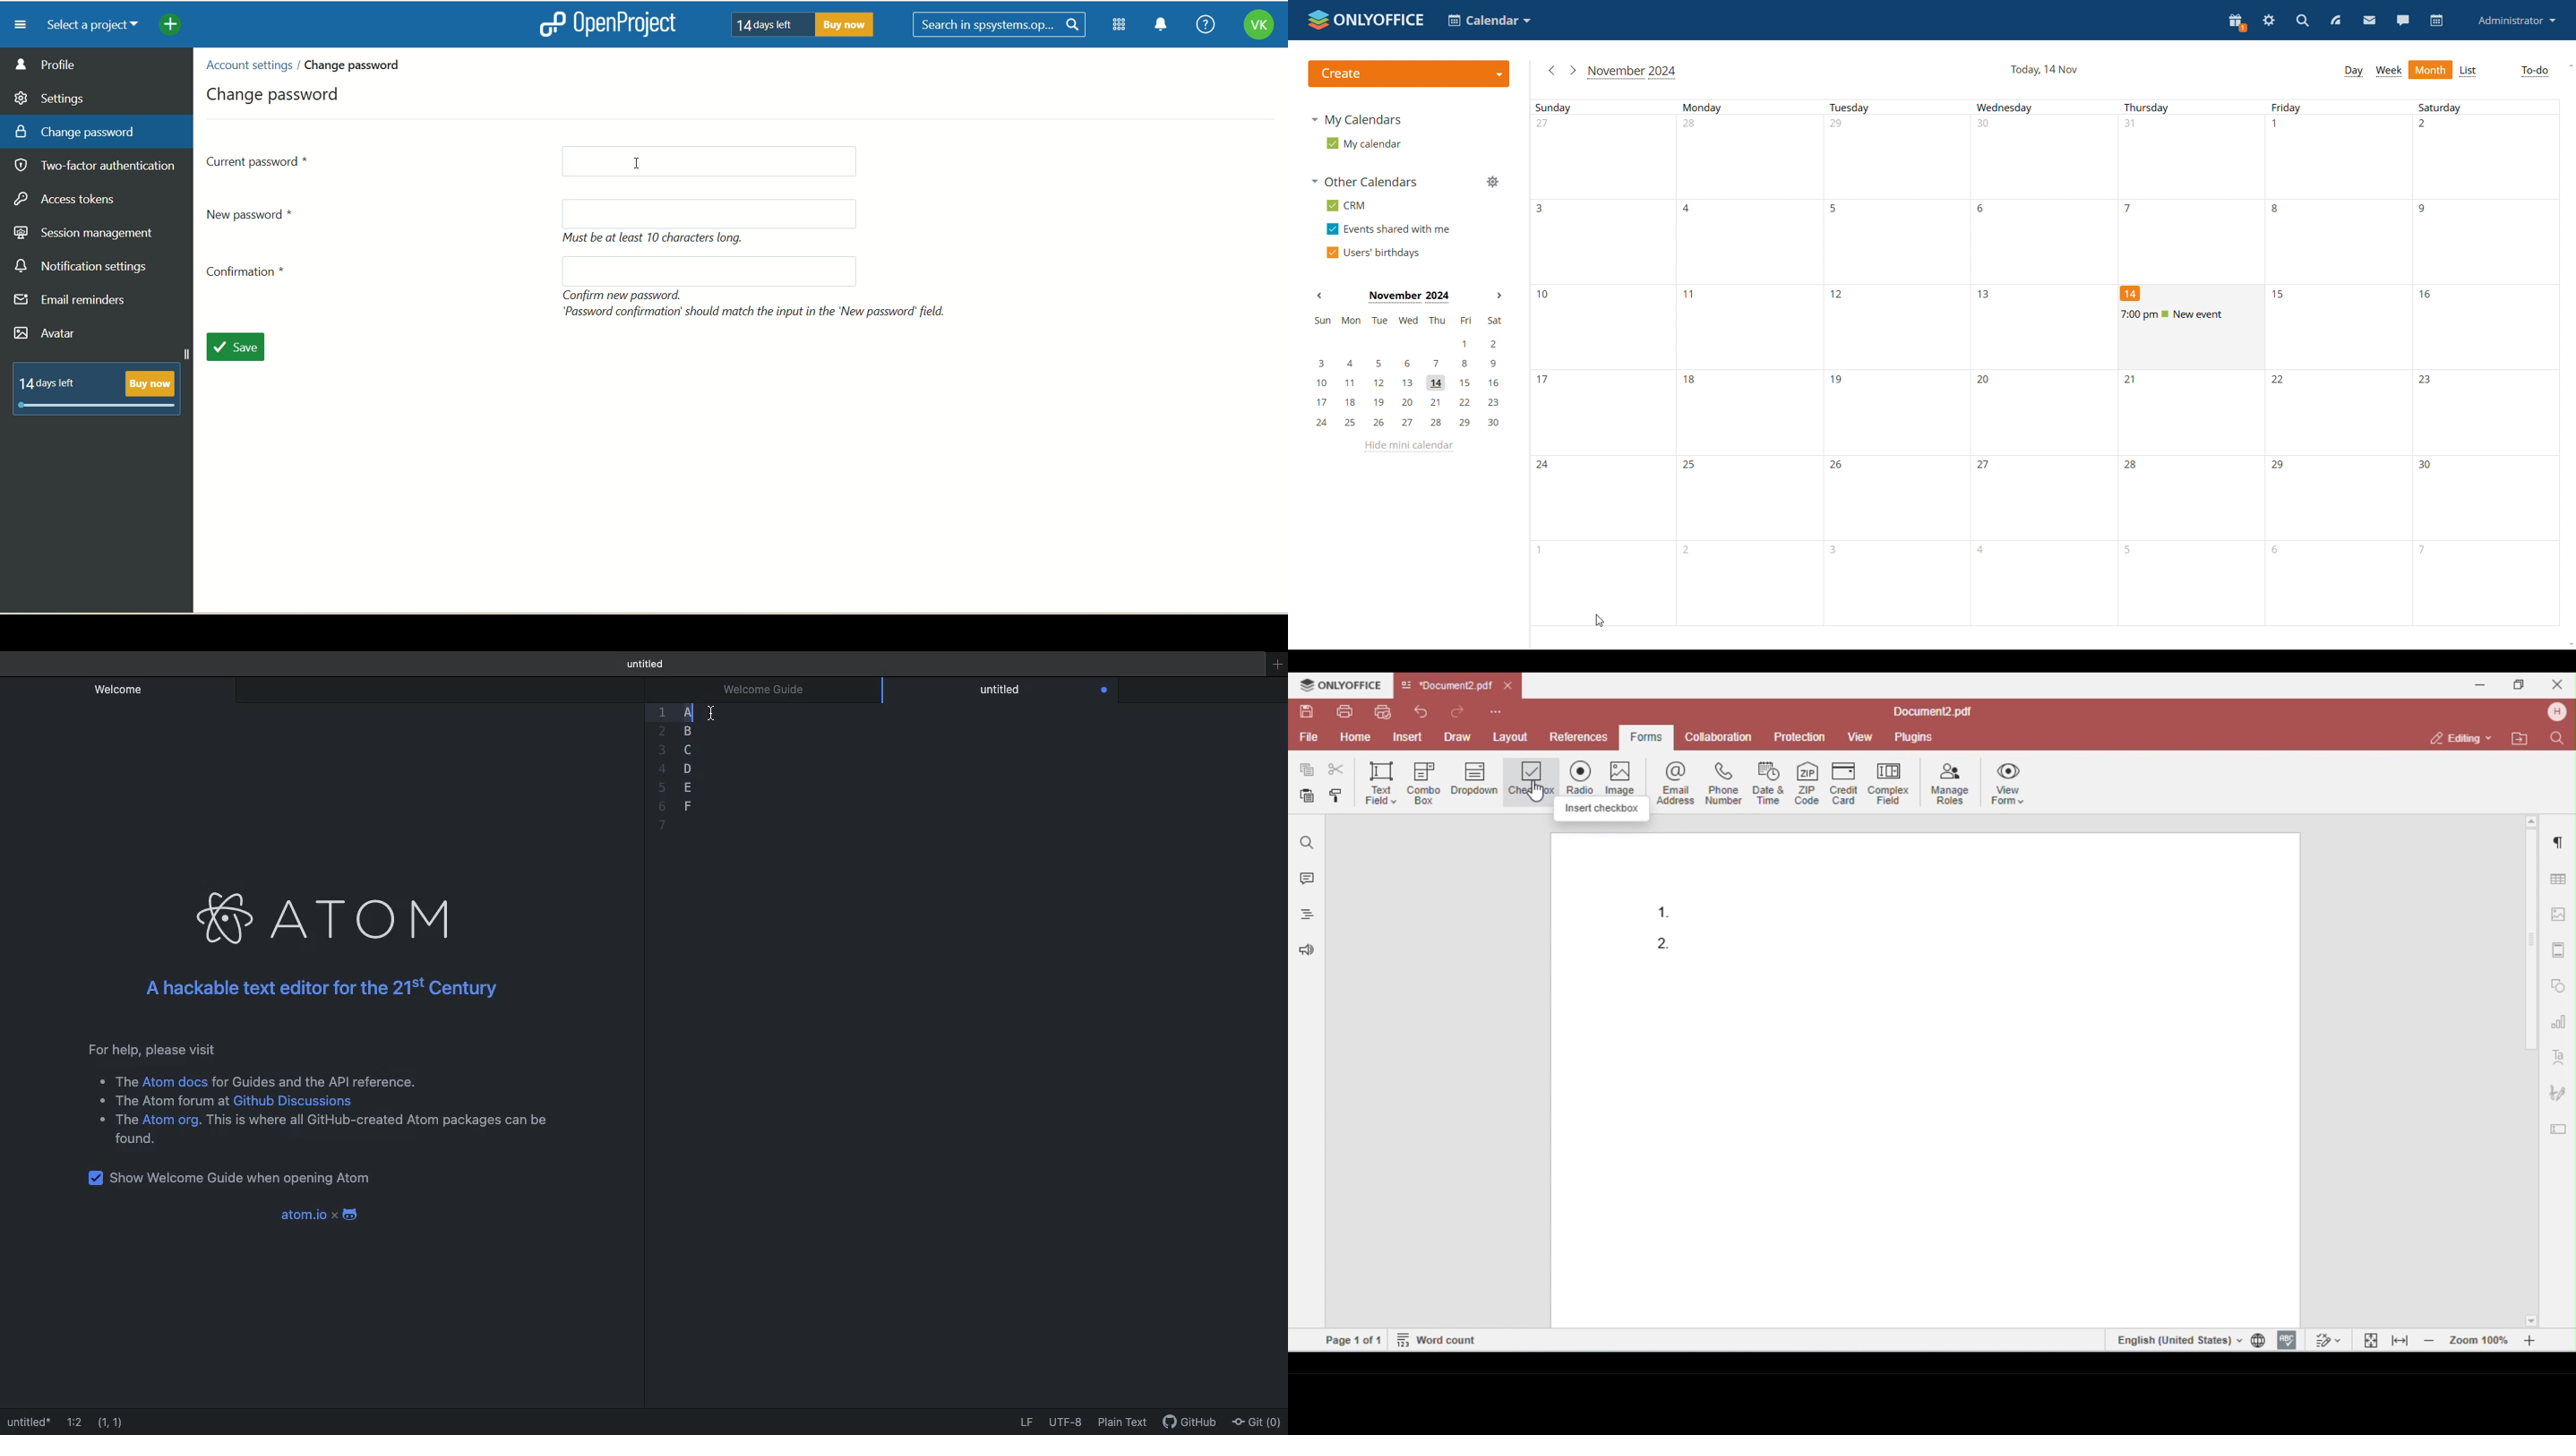 Image resolution: width=2576 pixels, height=1456 pixels. Describe the element at coordinates (50, 96) in the screenshot. I see `settings` at that location.